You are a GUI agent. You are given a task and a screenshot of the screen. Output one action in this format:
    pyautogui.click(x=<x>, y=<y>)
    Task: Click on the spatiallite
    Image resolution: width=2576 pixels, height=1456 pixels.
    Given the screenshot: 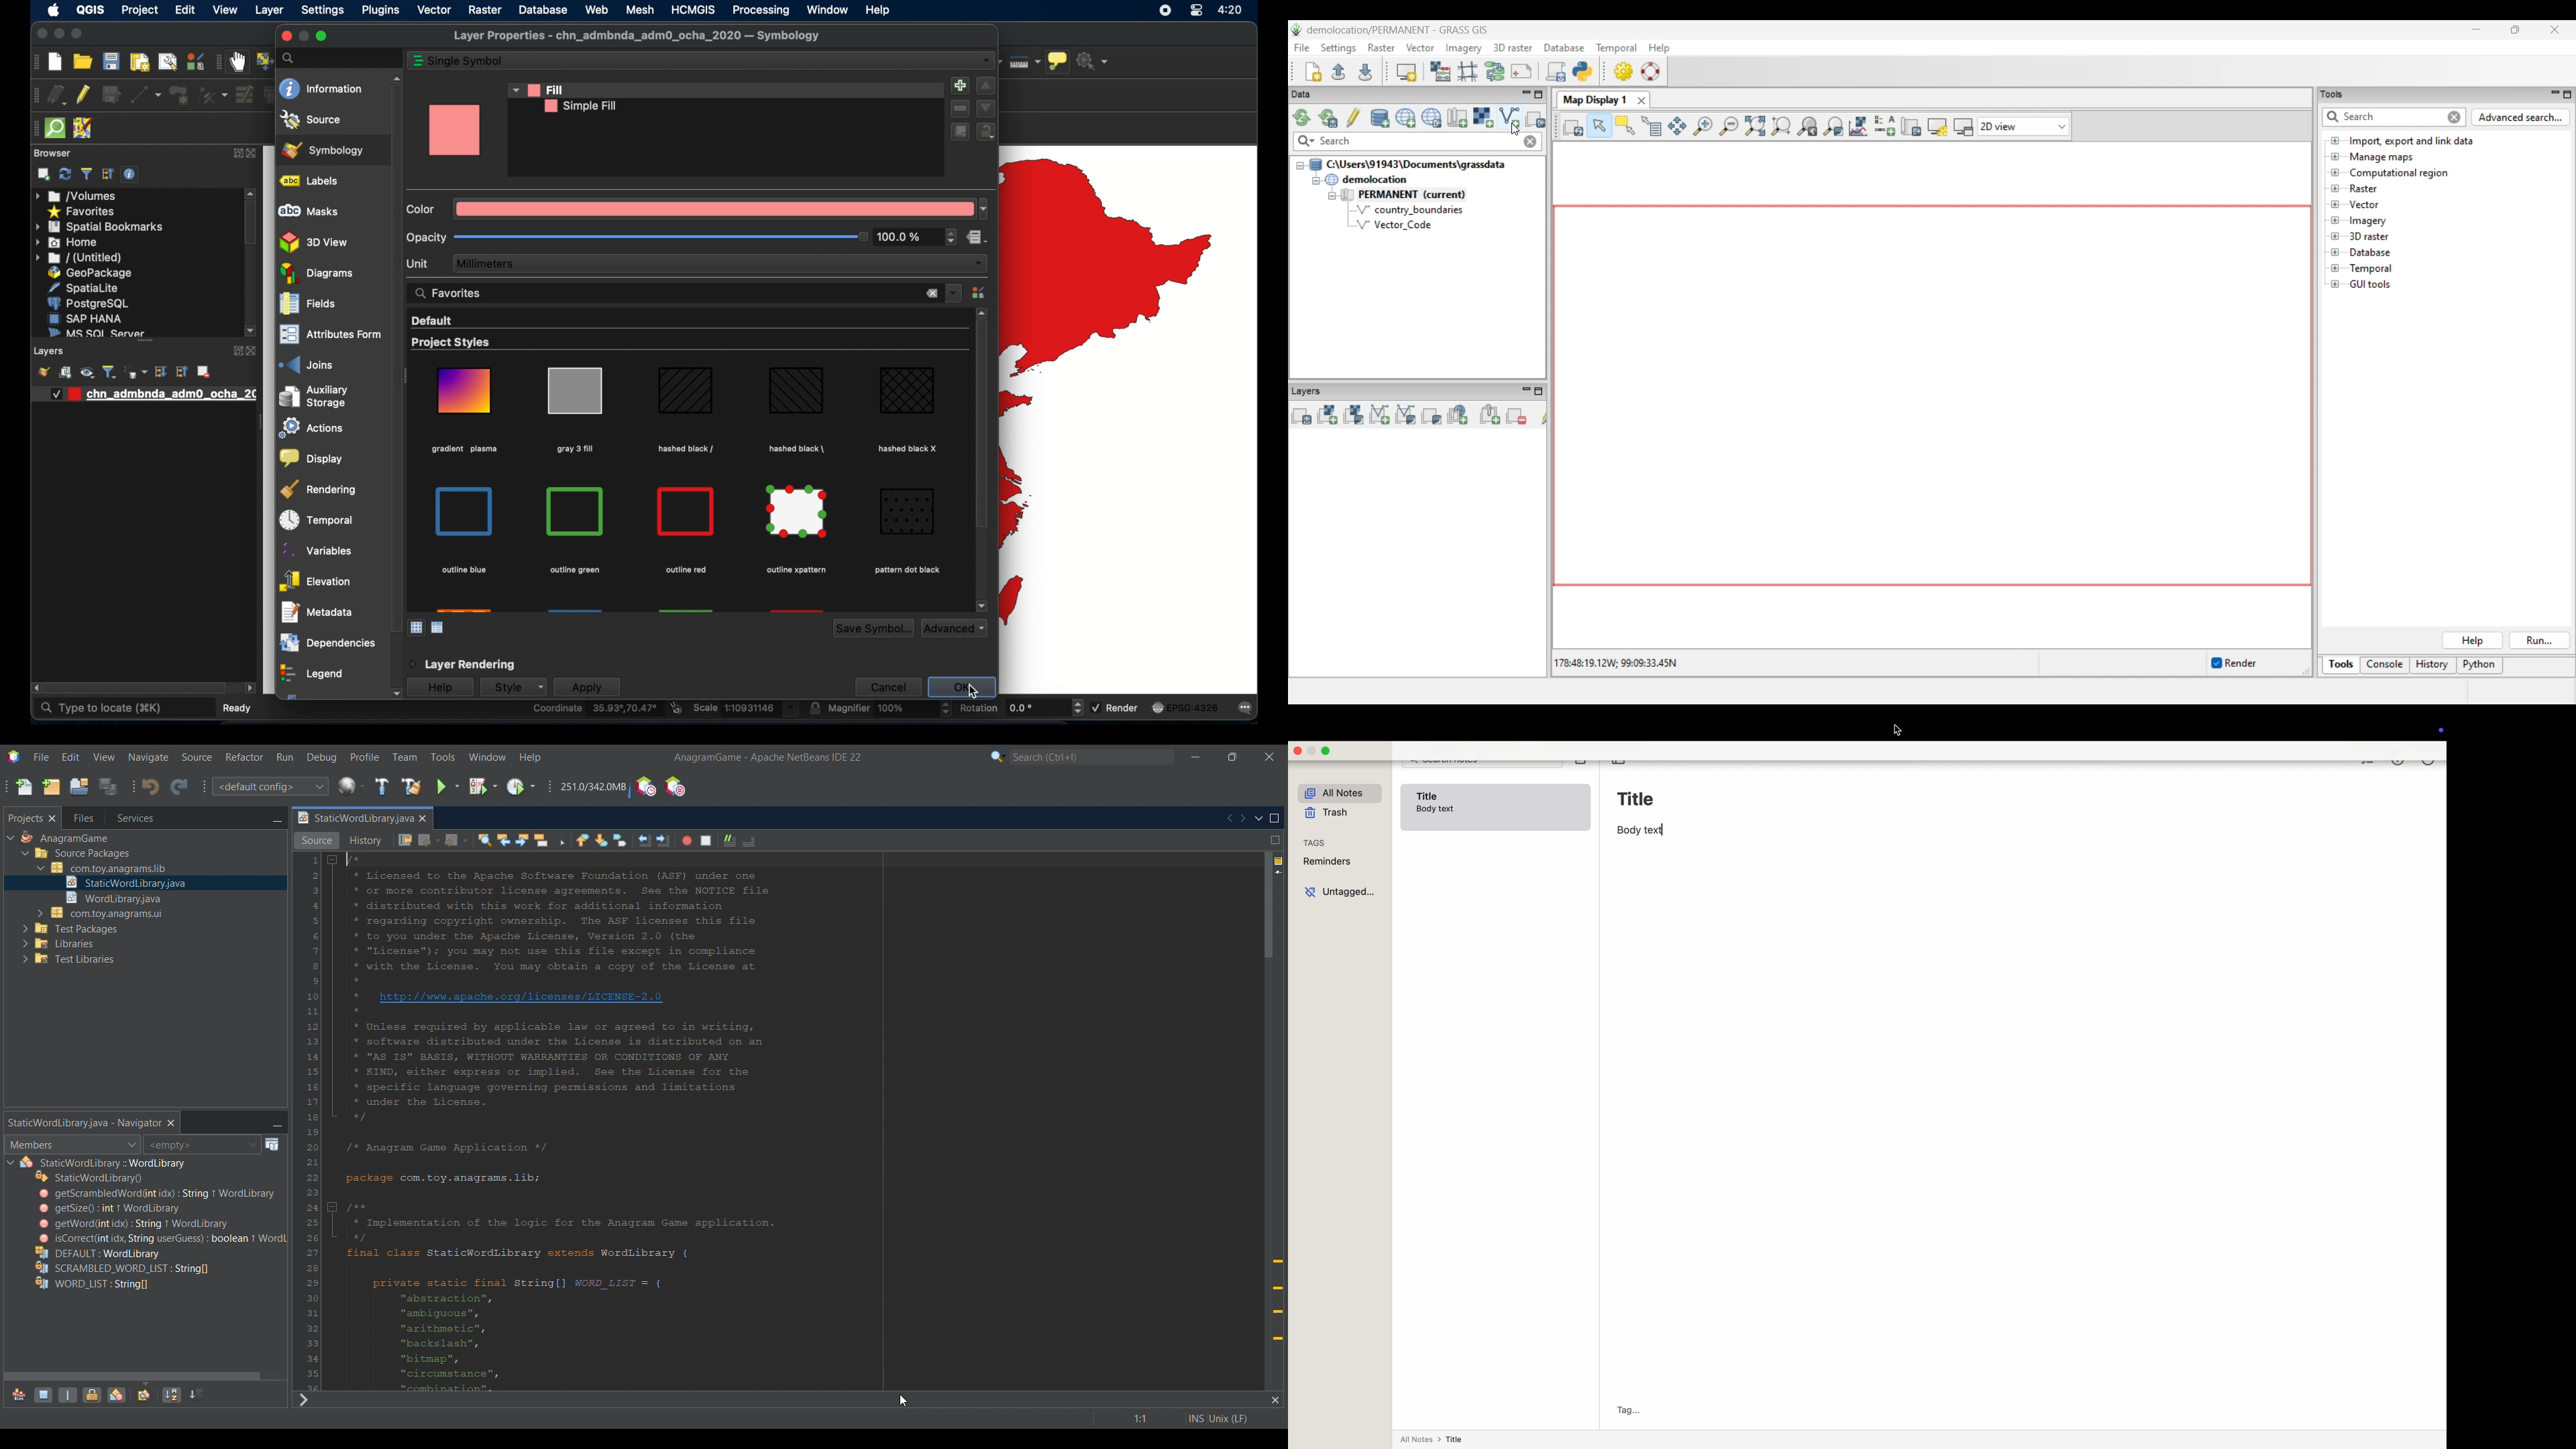 What is the action you would take?
    pyautogui.click(x=88, y=288)
    